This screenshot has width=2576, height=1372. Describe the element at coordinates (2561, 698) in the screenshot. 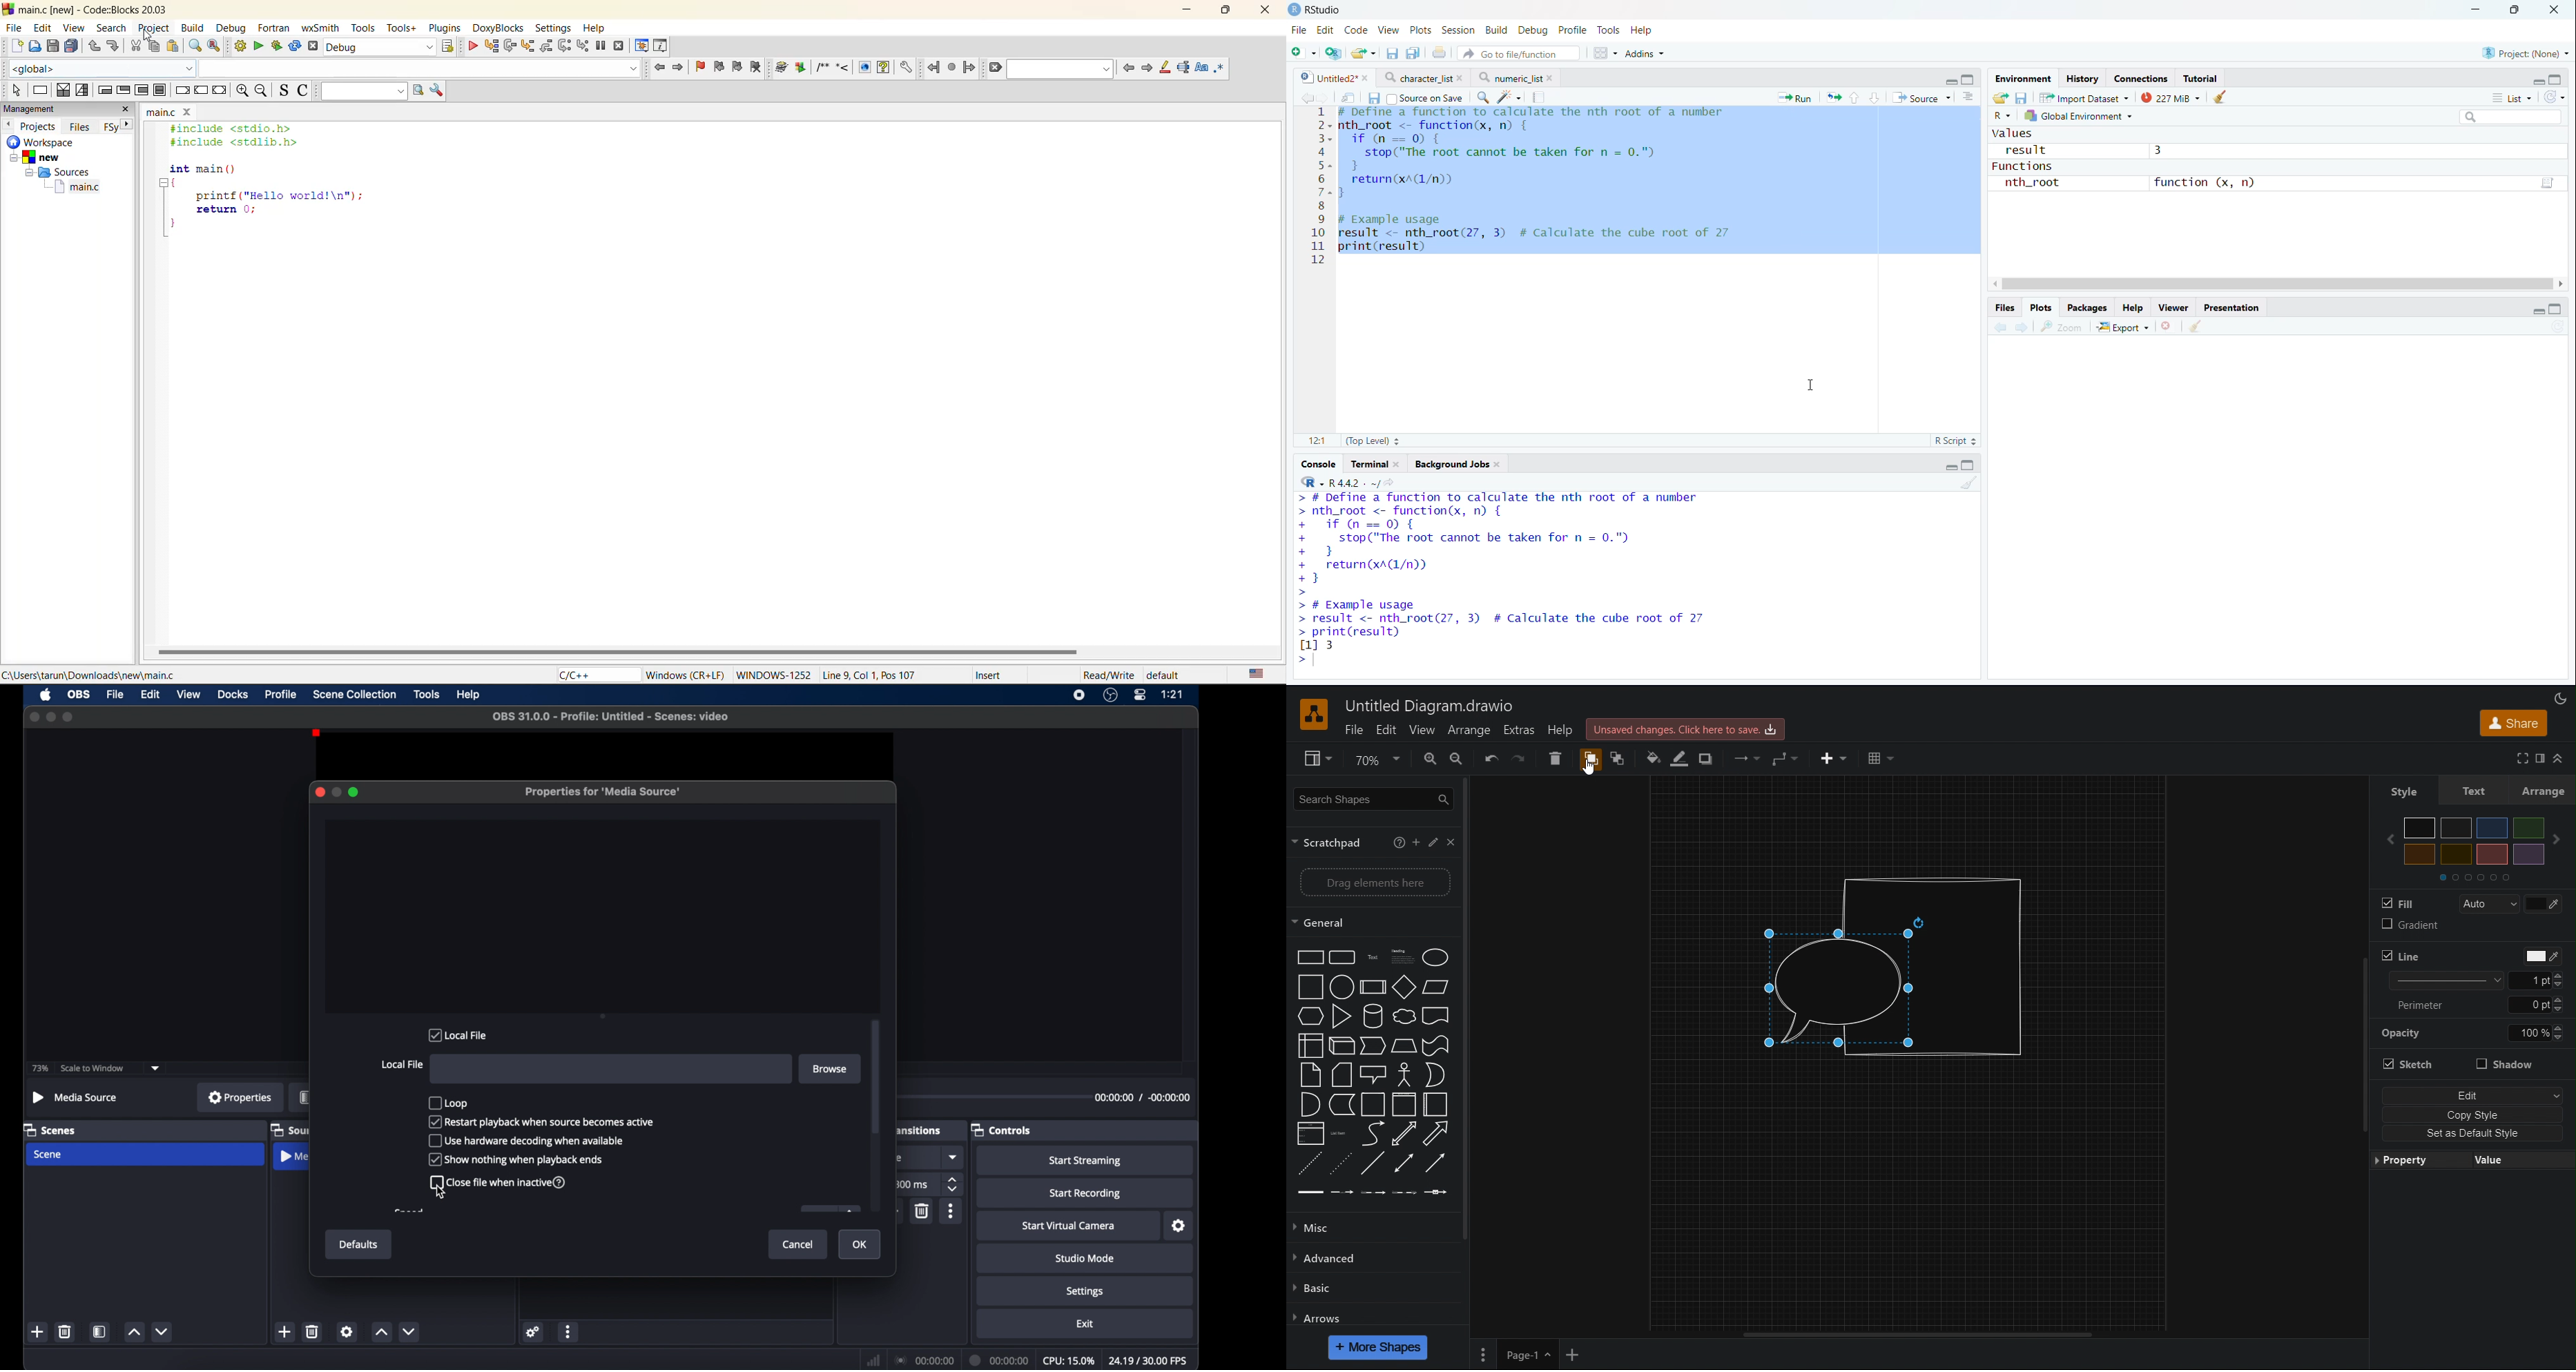

I see `Appearance` at that location.